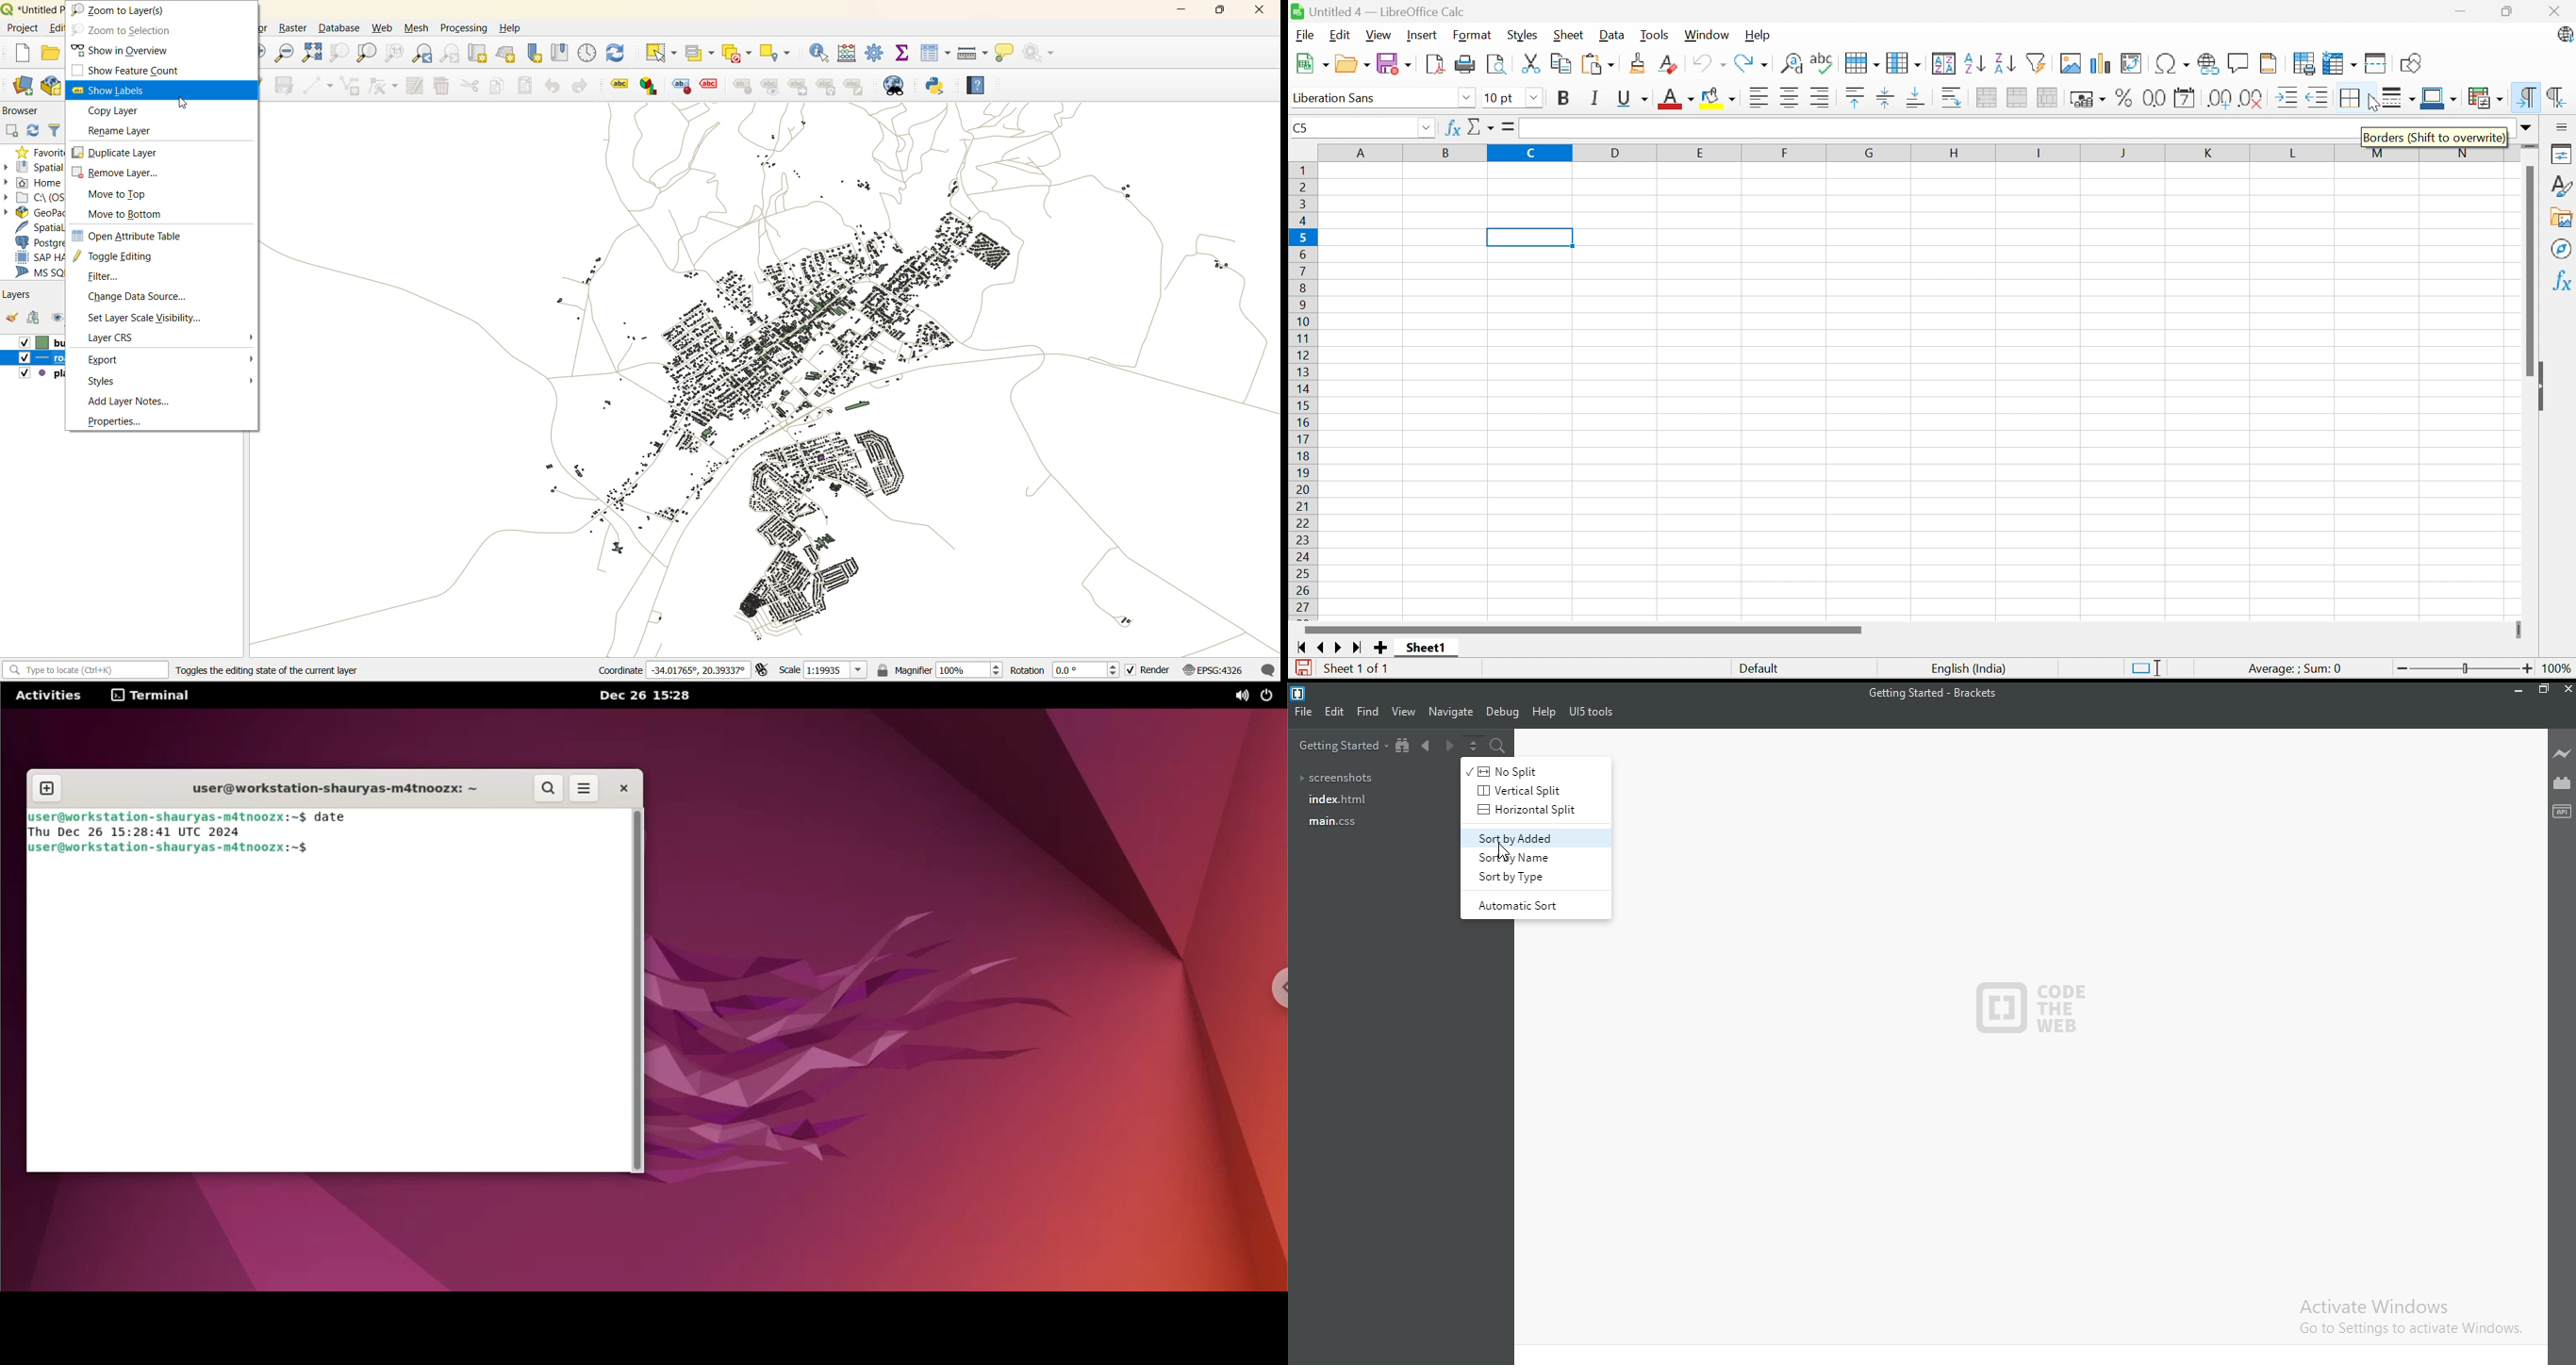 The image size is (2576, 1372). Describe the element at coordinates (1303, 390) in the screenshot. I see `Row number` at that location.